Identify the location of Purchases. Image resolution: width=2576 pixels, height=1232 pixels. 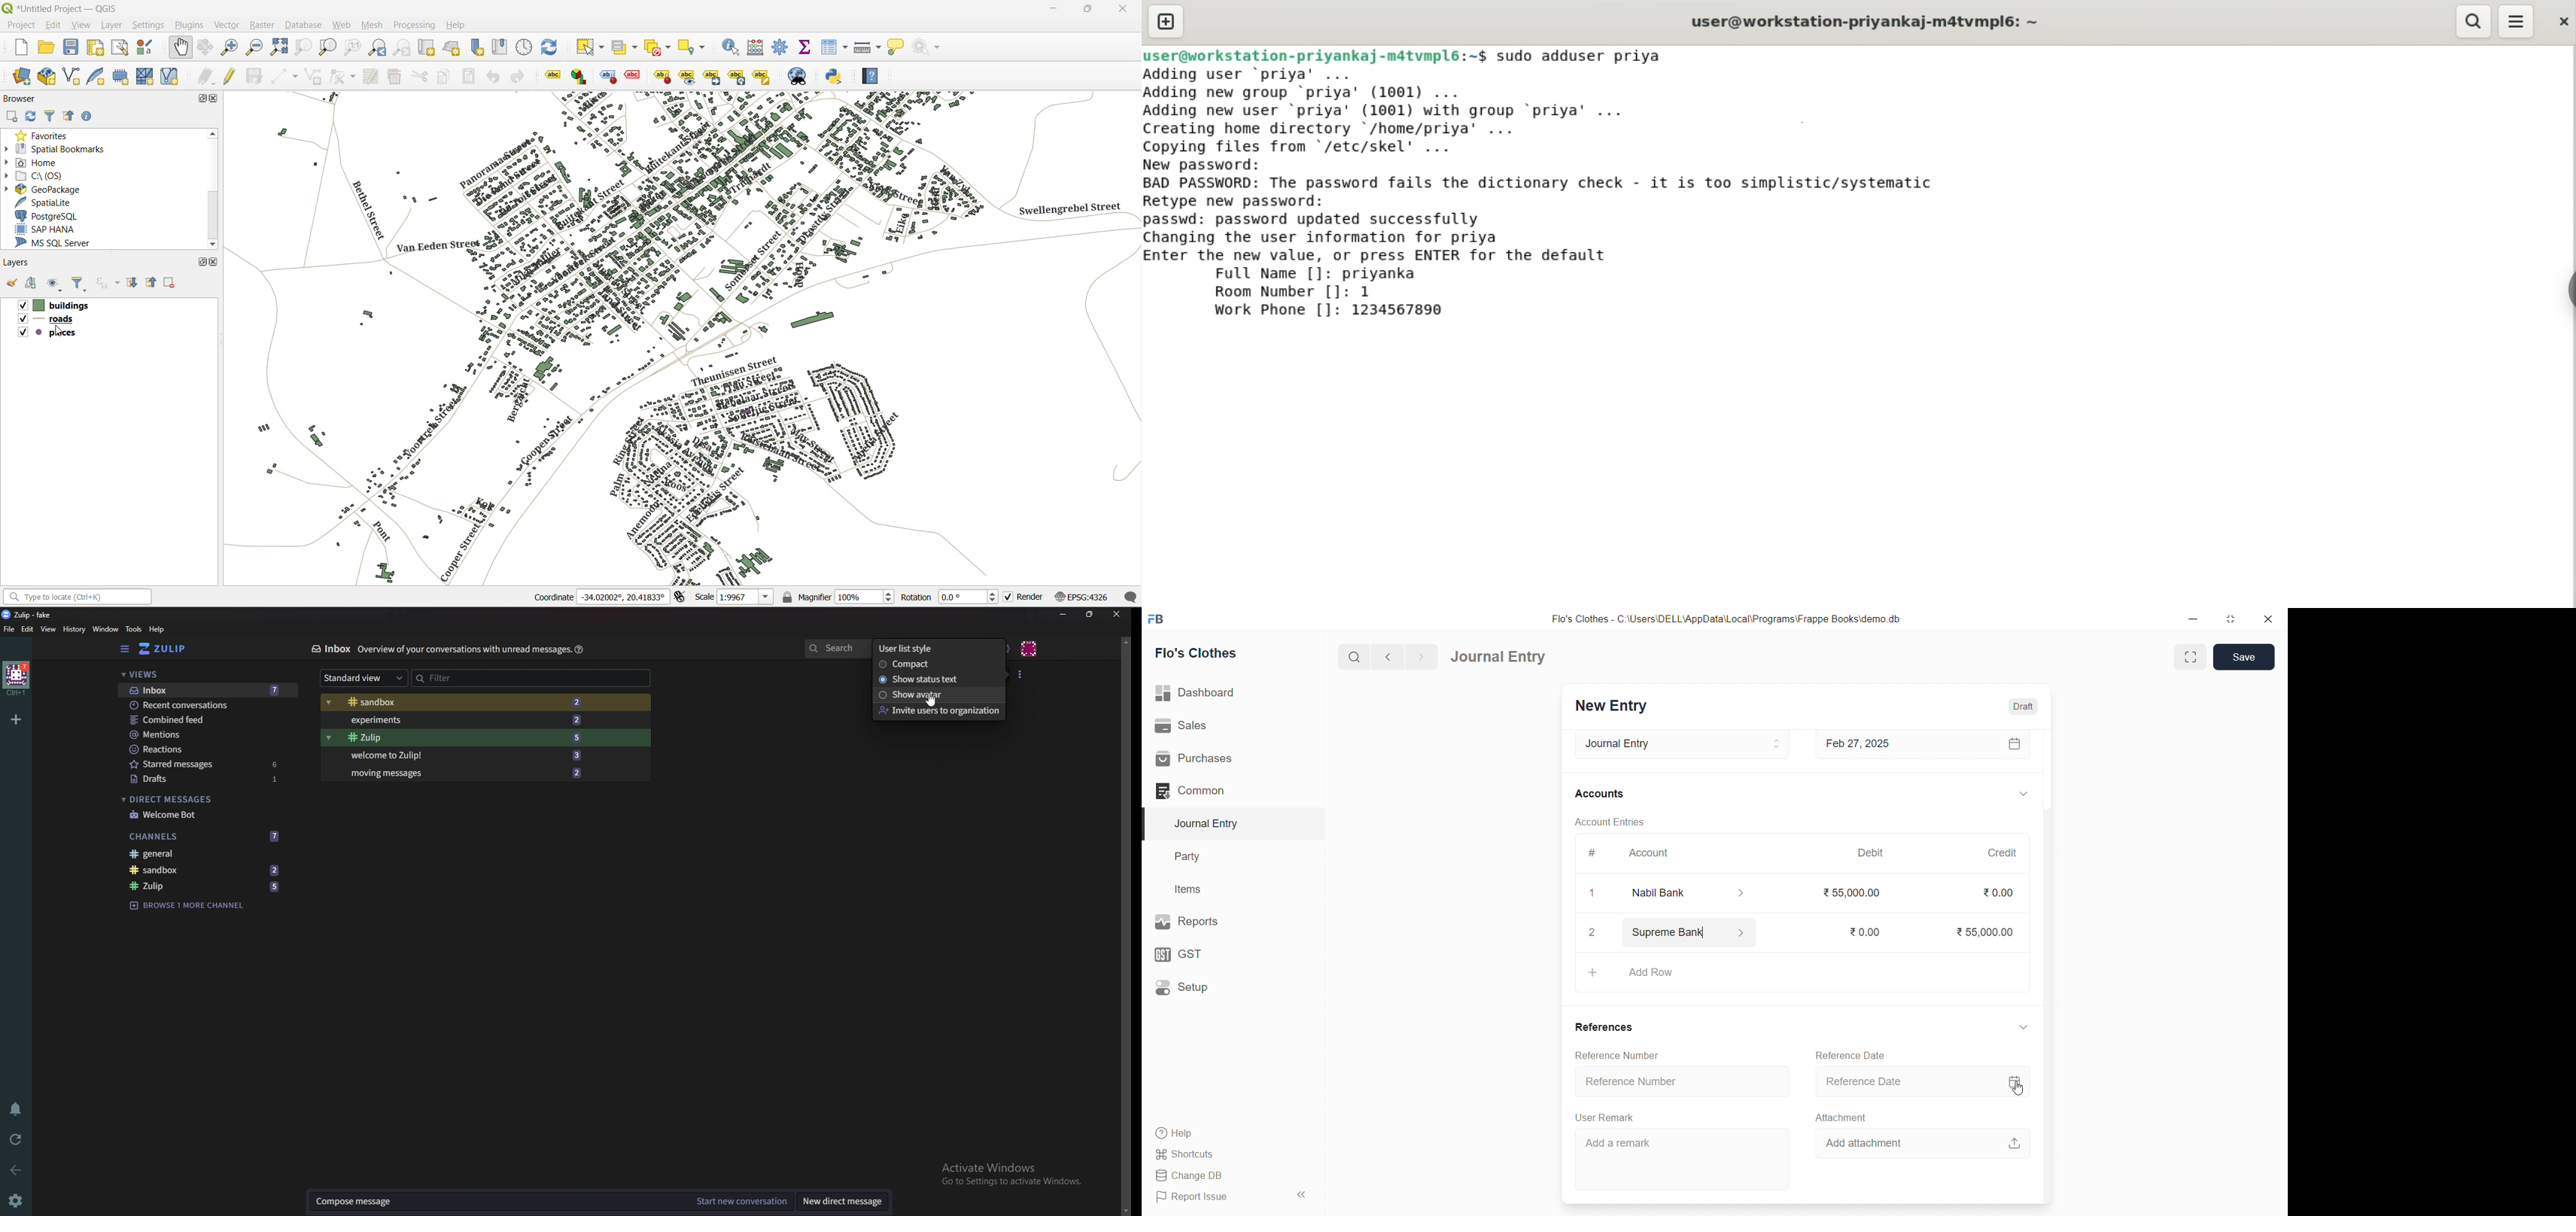
(1214, 760).